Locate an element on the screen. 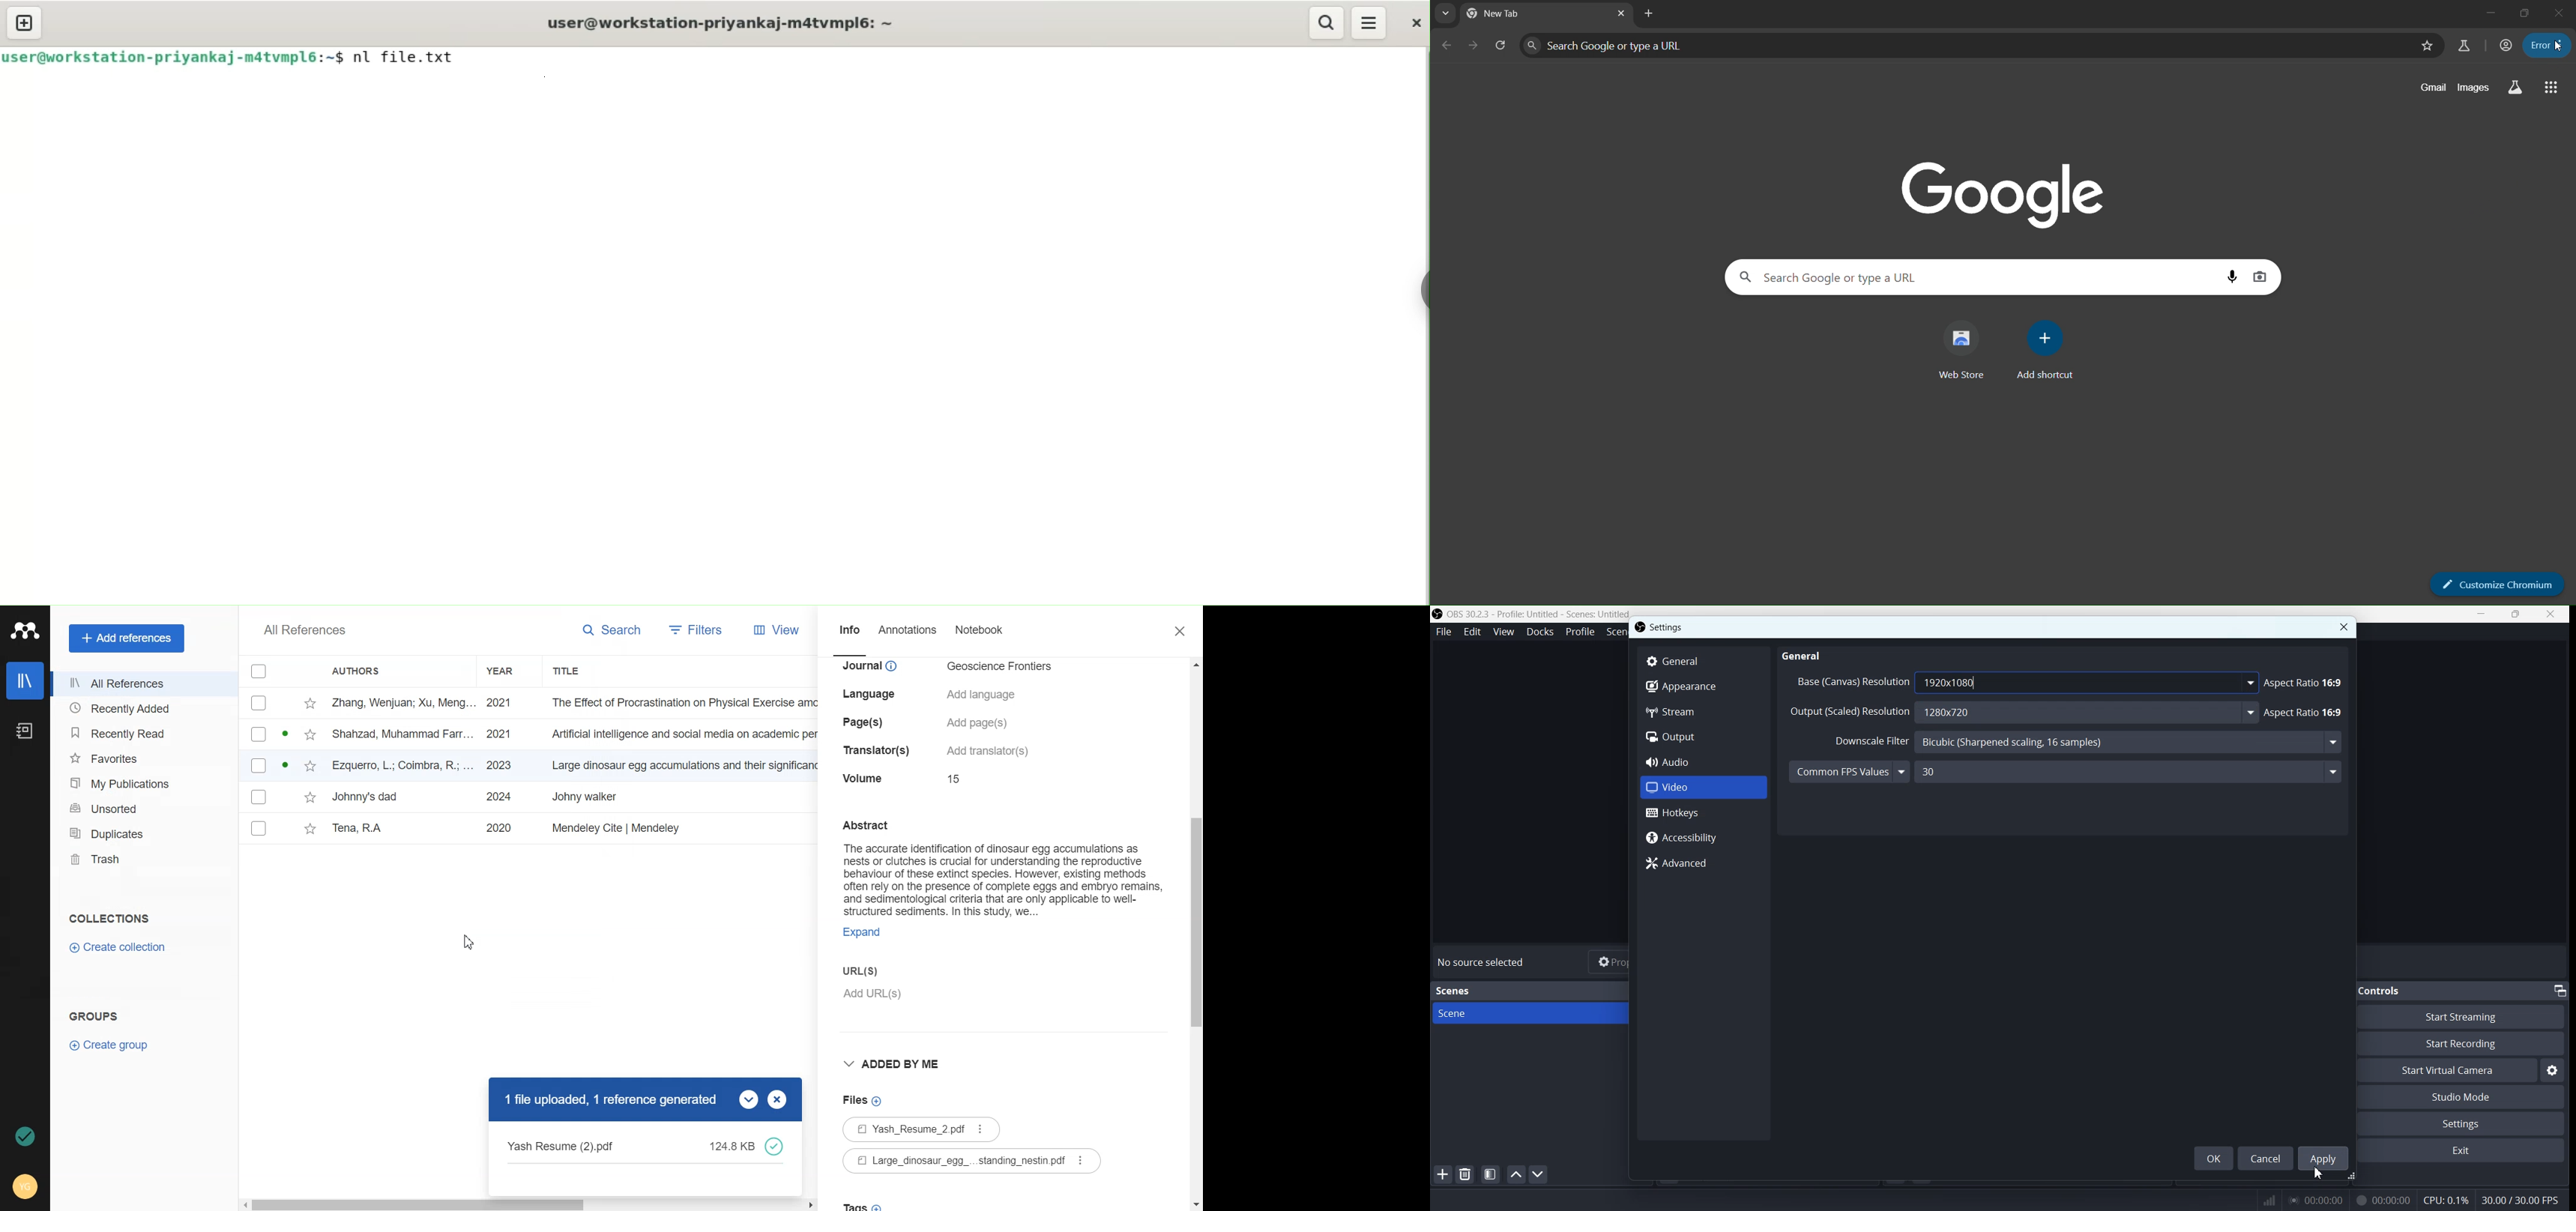 The image size is (2576, 1232). File is located at coordinates (579, 733).